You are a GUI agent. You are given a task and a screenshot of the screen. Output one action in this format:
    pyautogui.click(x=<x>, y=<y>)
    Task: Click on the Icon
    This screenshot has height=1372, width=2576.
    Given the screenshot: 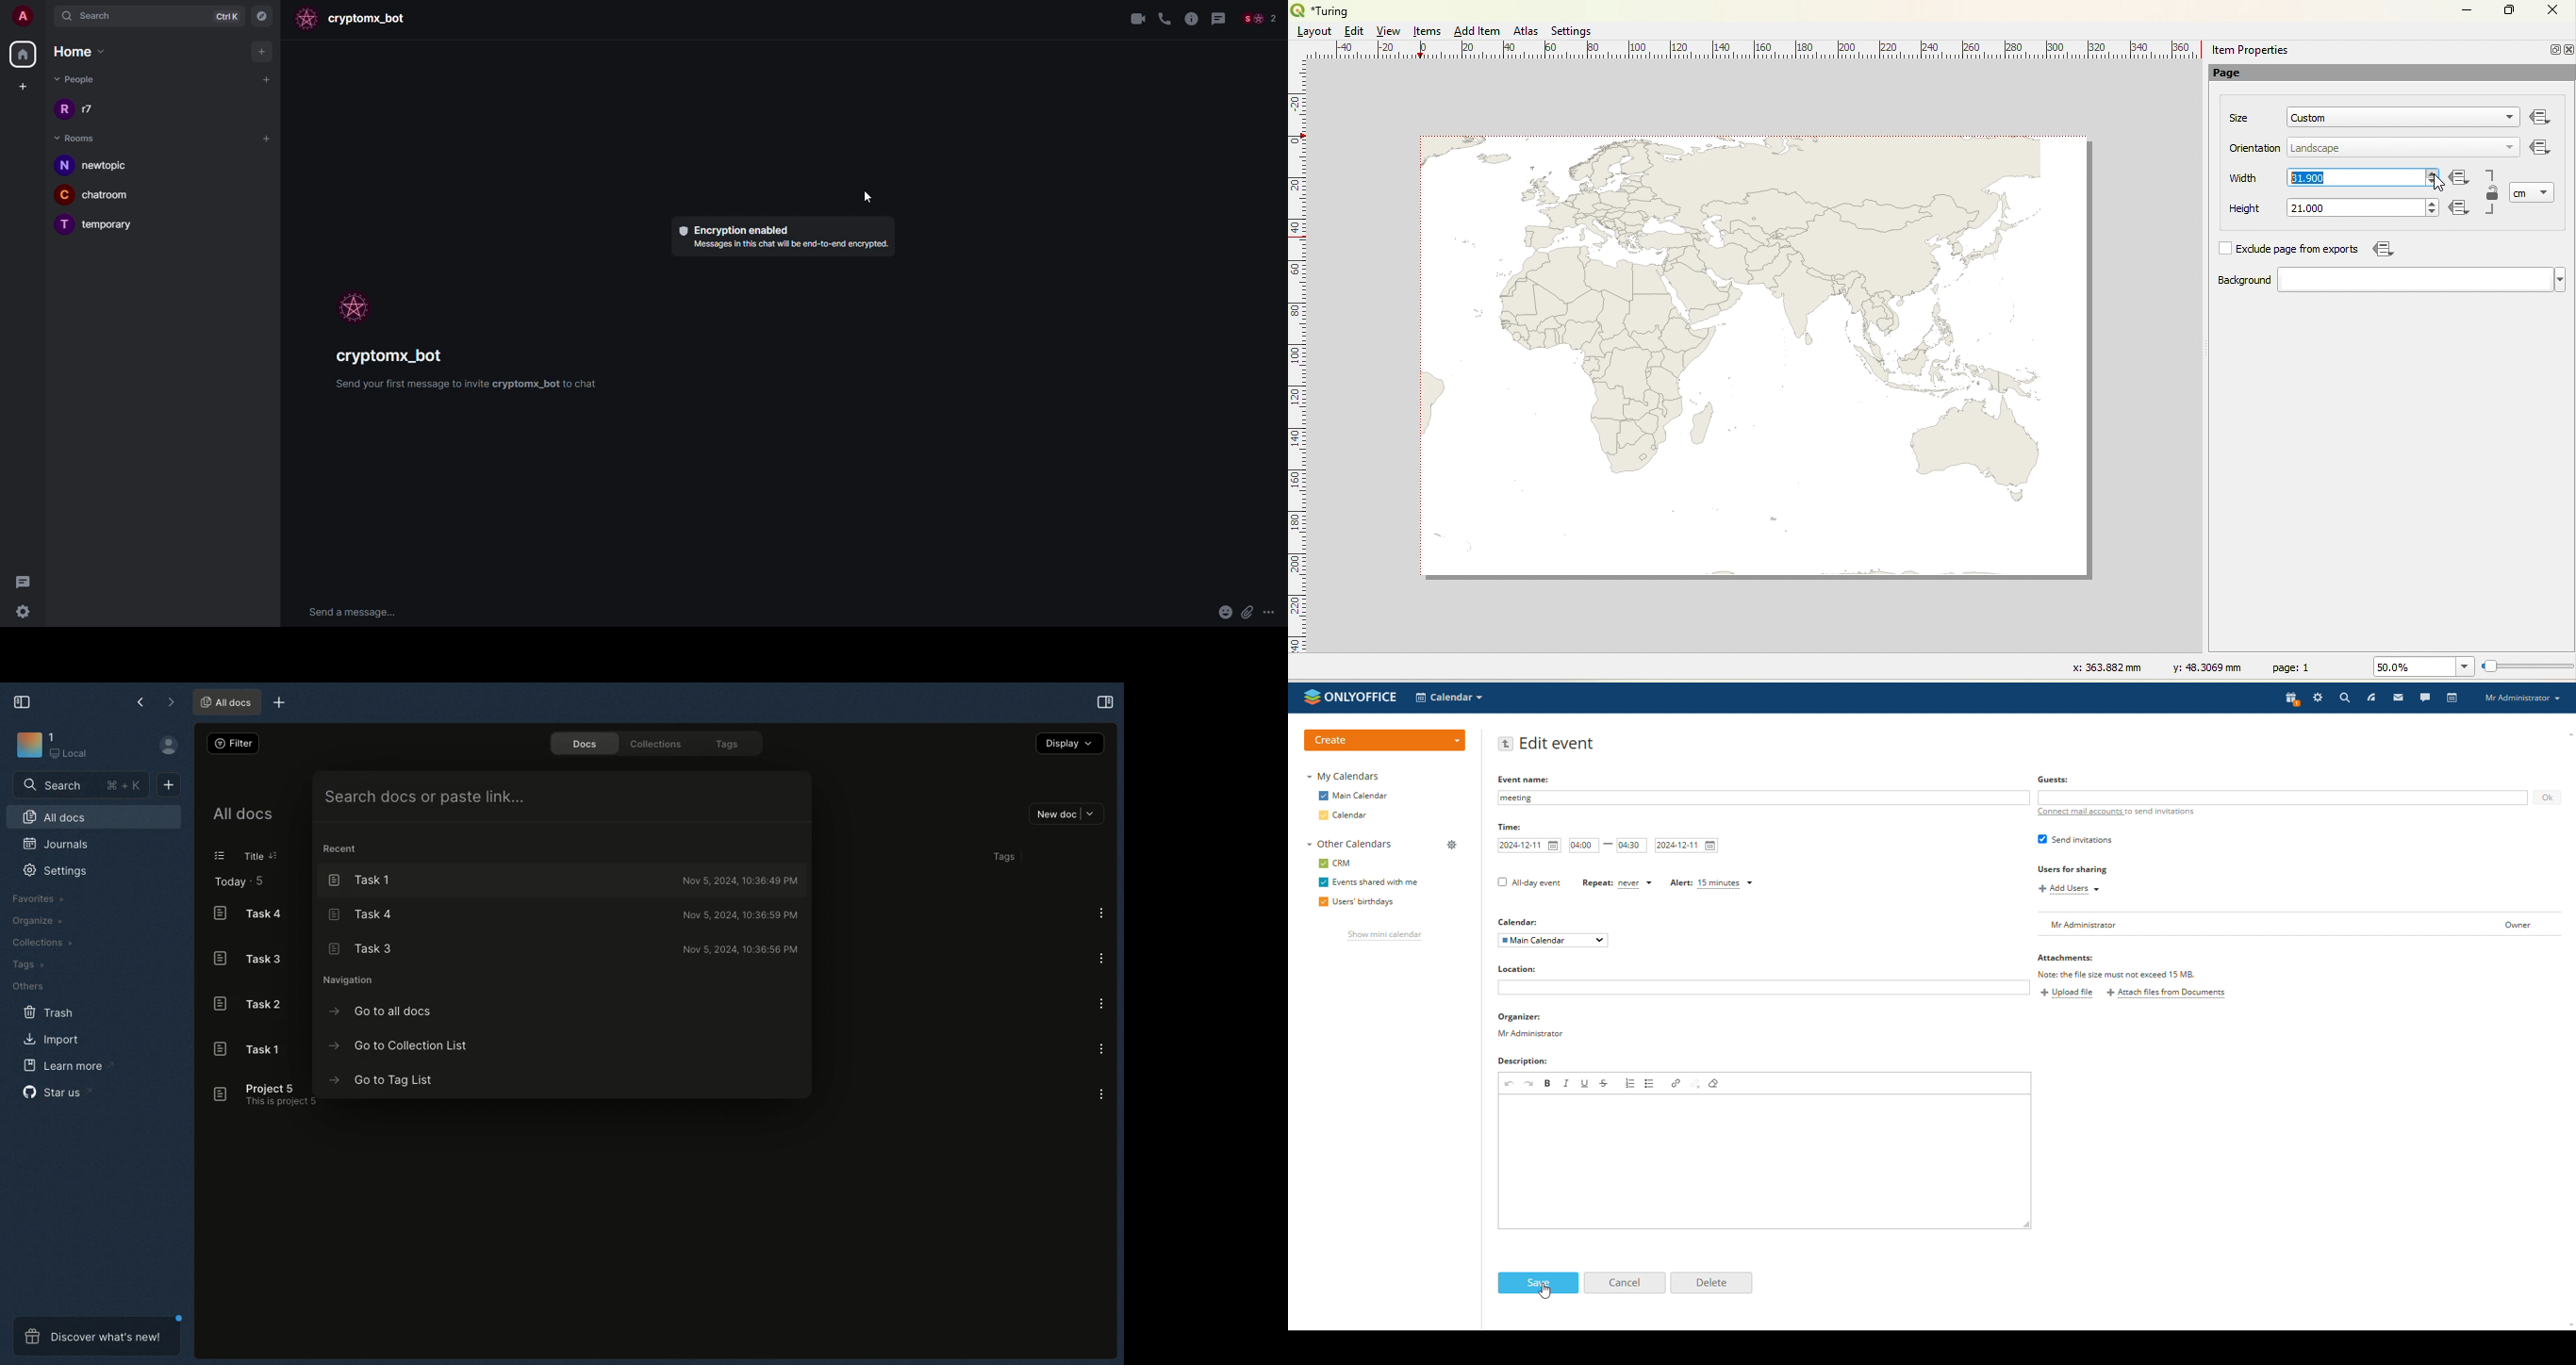 What is the action you would take?
    pyautogui.click(x=2460, y=179)
    